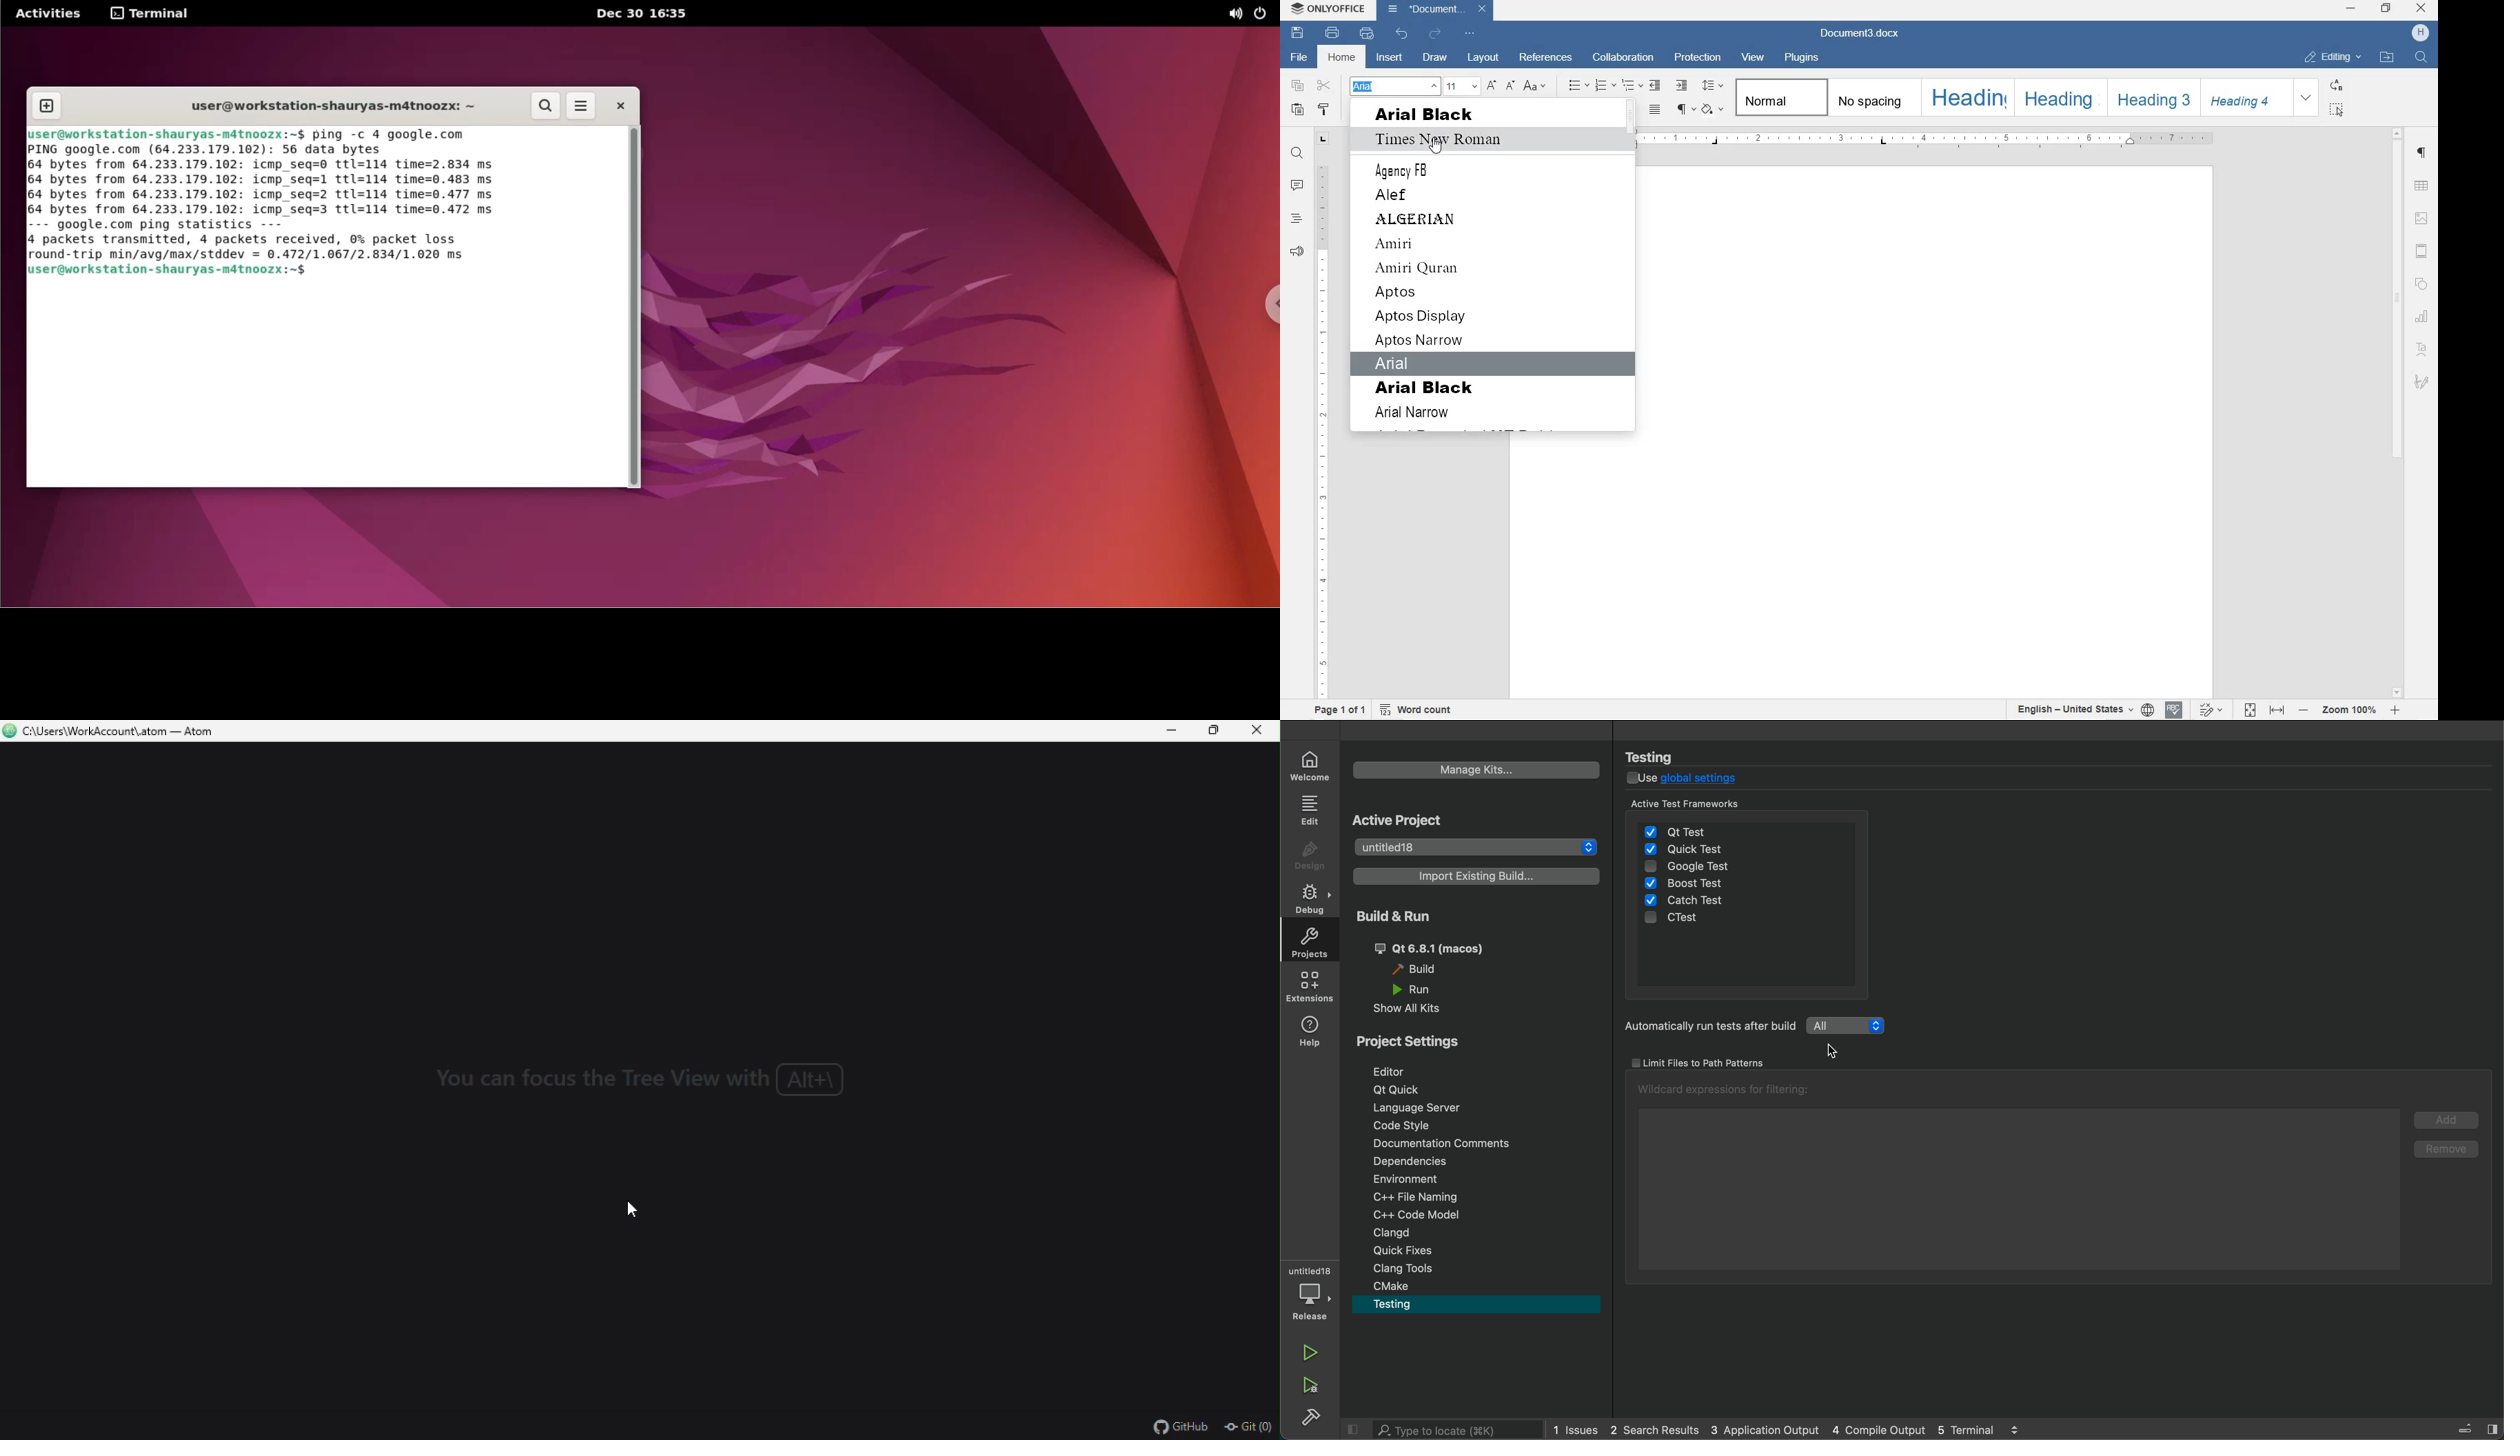 The image size is (2520, 1456). Describe the element at coordinates (1538, 86) in the screenshot. I see `CHANGE CASE` at that location.